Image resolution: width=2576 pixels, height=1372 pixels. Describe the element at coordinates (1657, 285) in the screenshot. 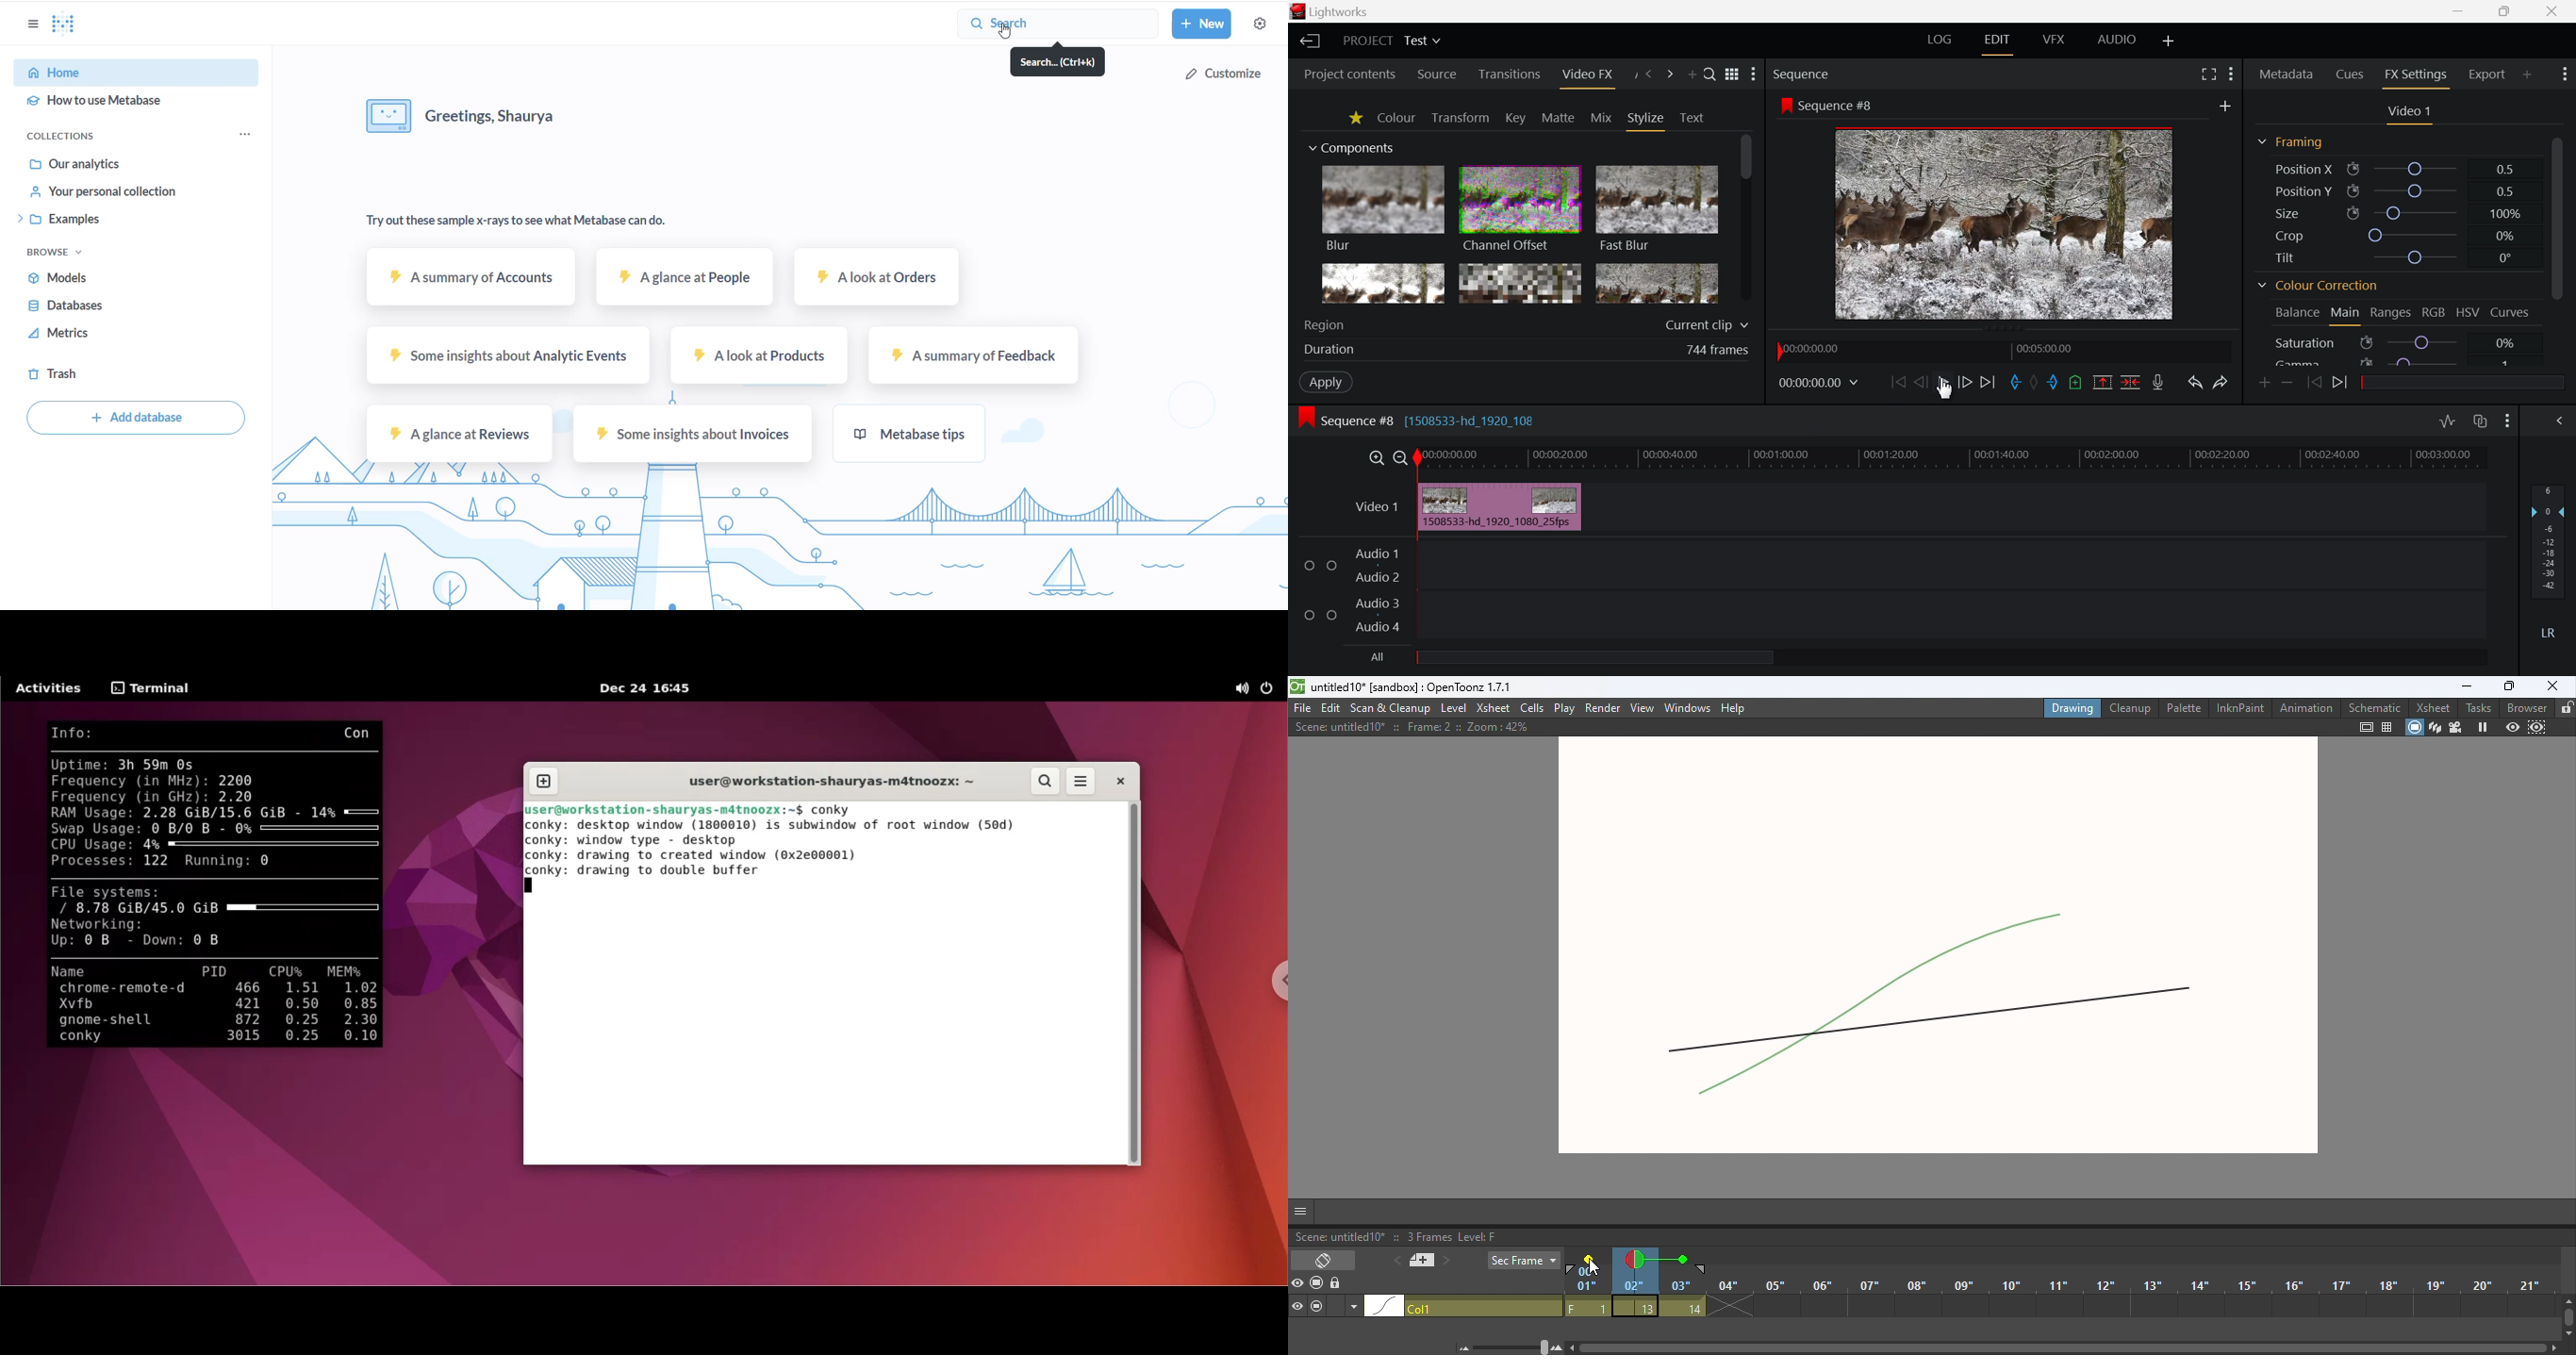

I see `Posterize` at that location.